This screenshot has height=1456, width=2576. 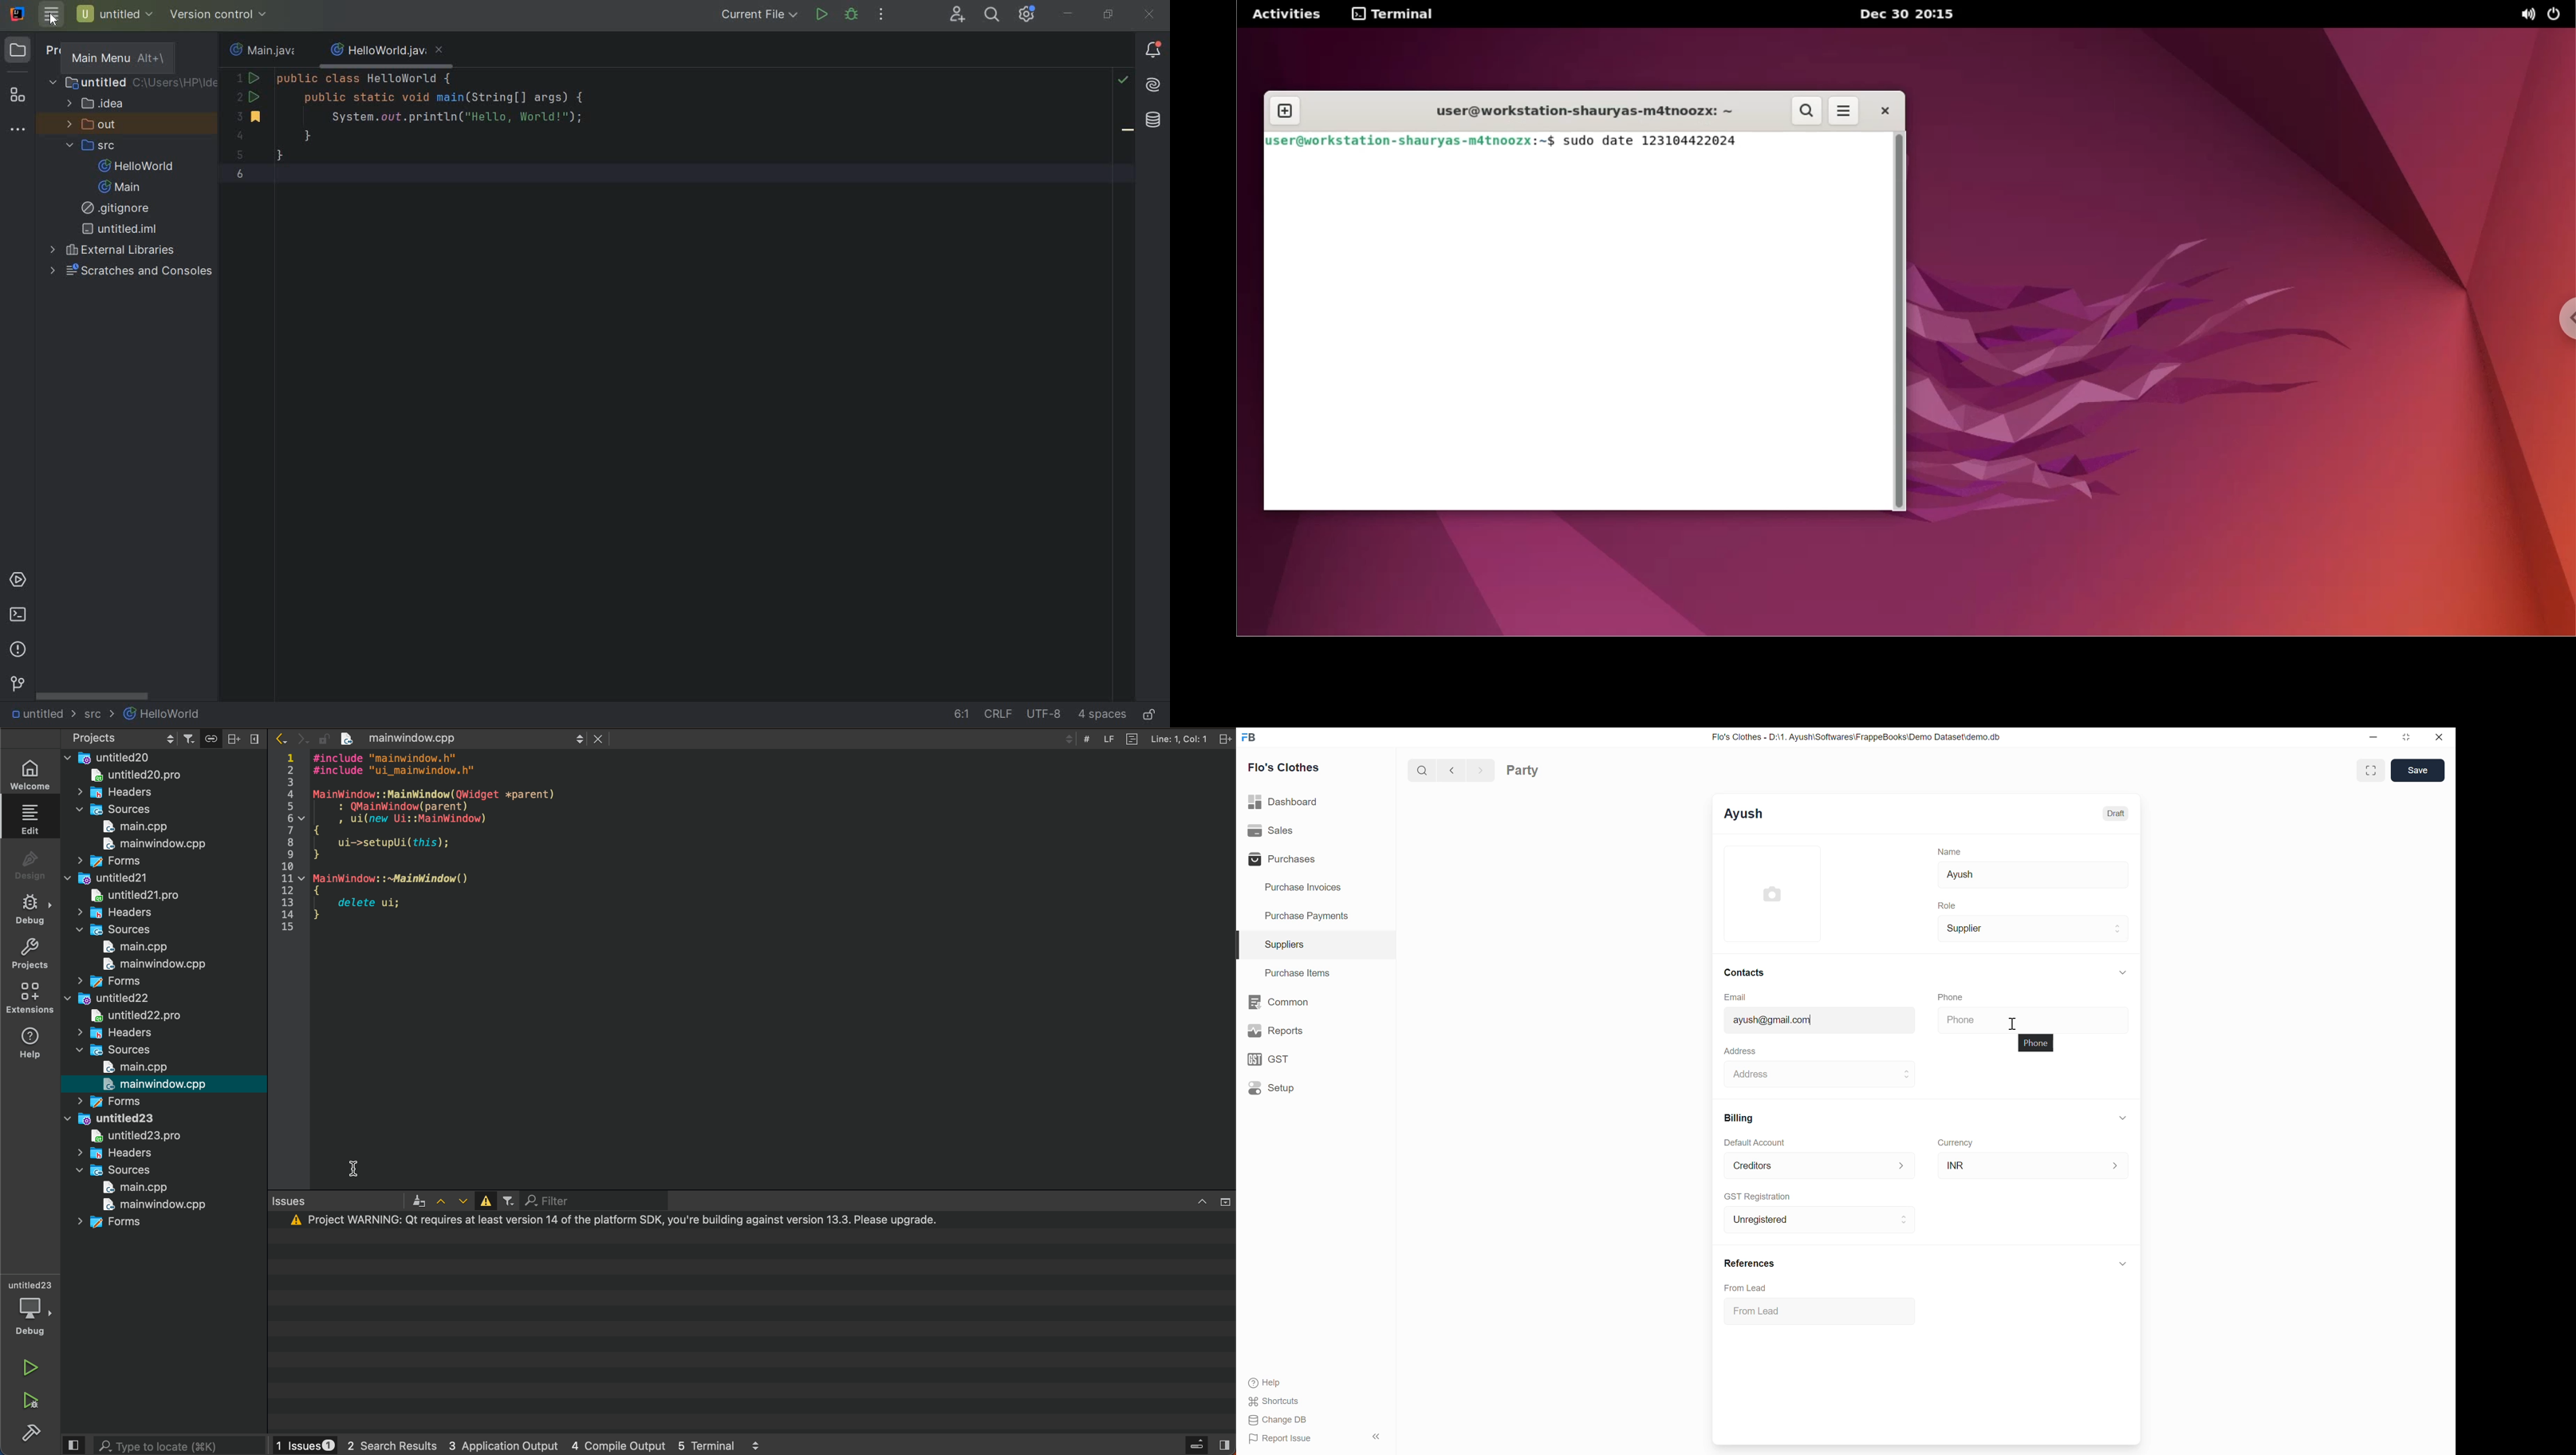 I want to click on Close, so click(x=2440, y=737).